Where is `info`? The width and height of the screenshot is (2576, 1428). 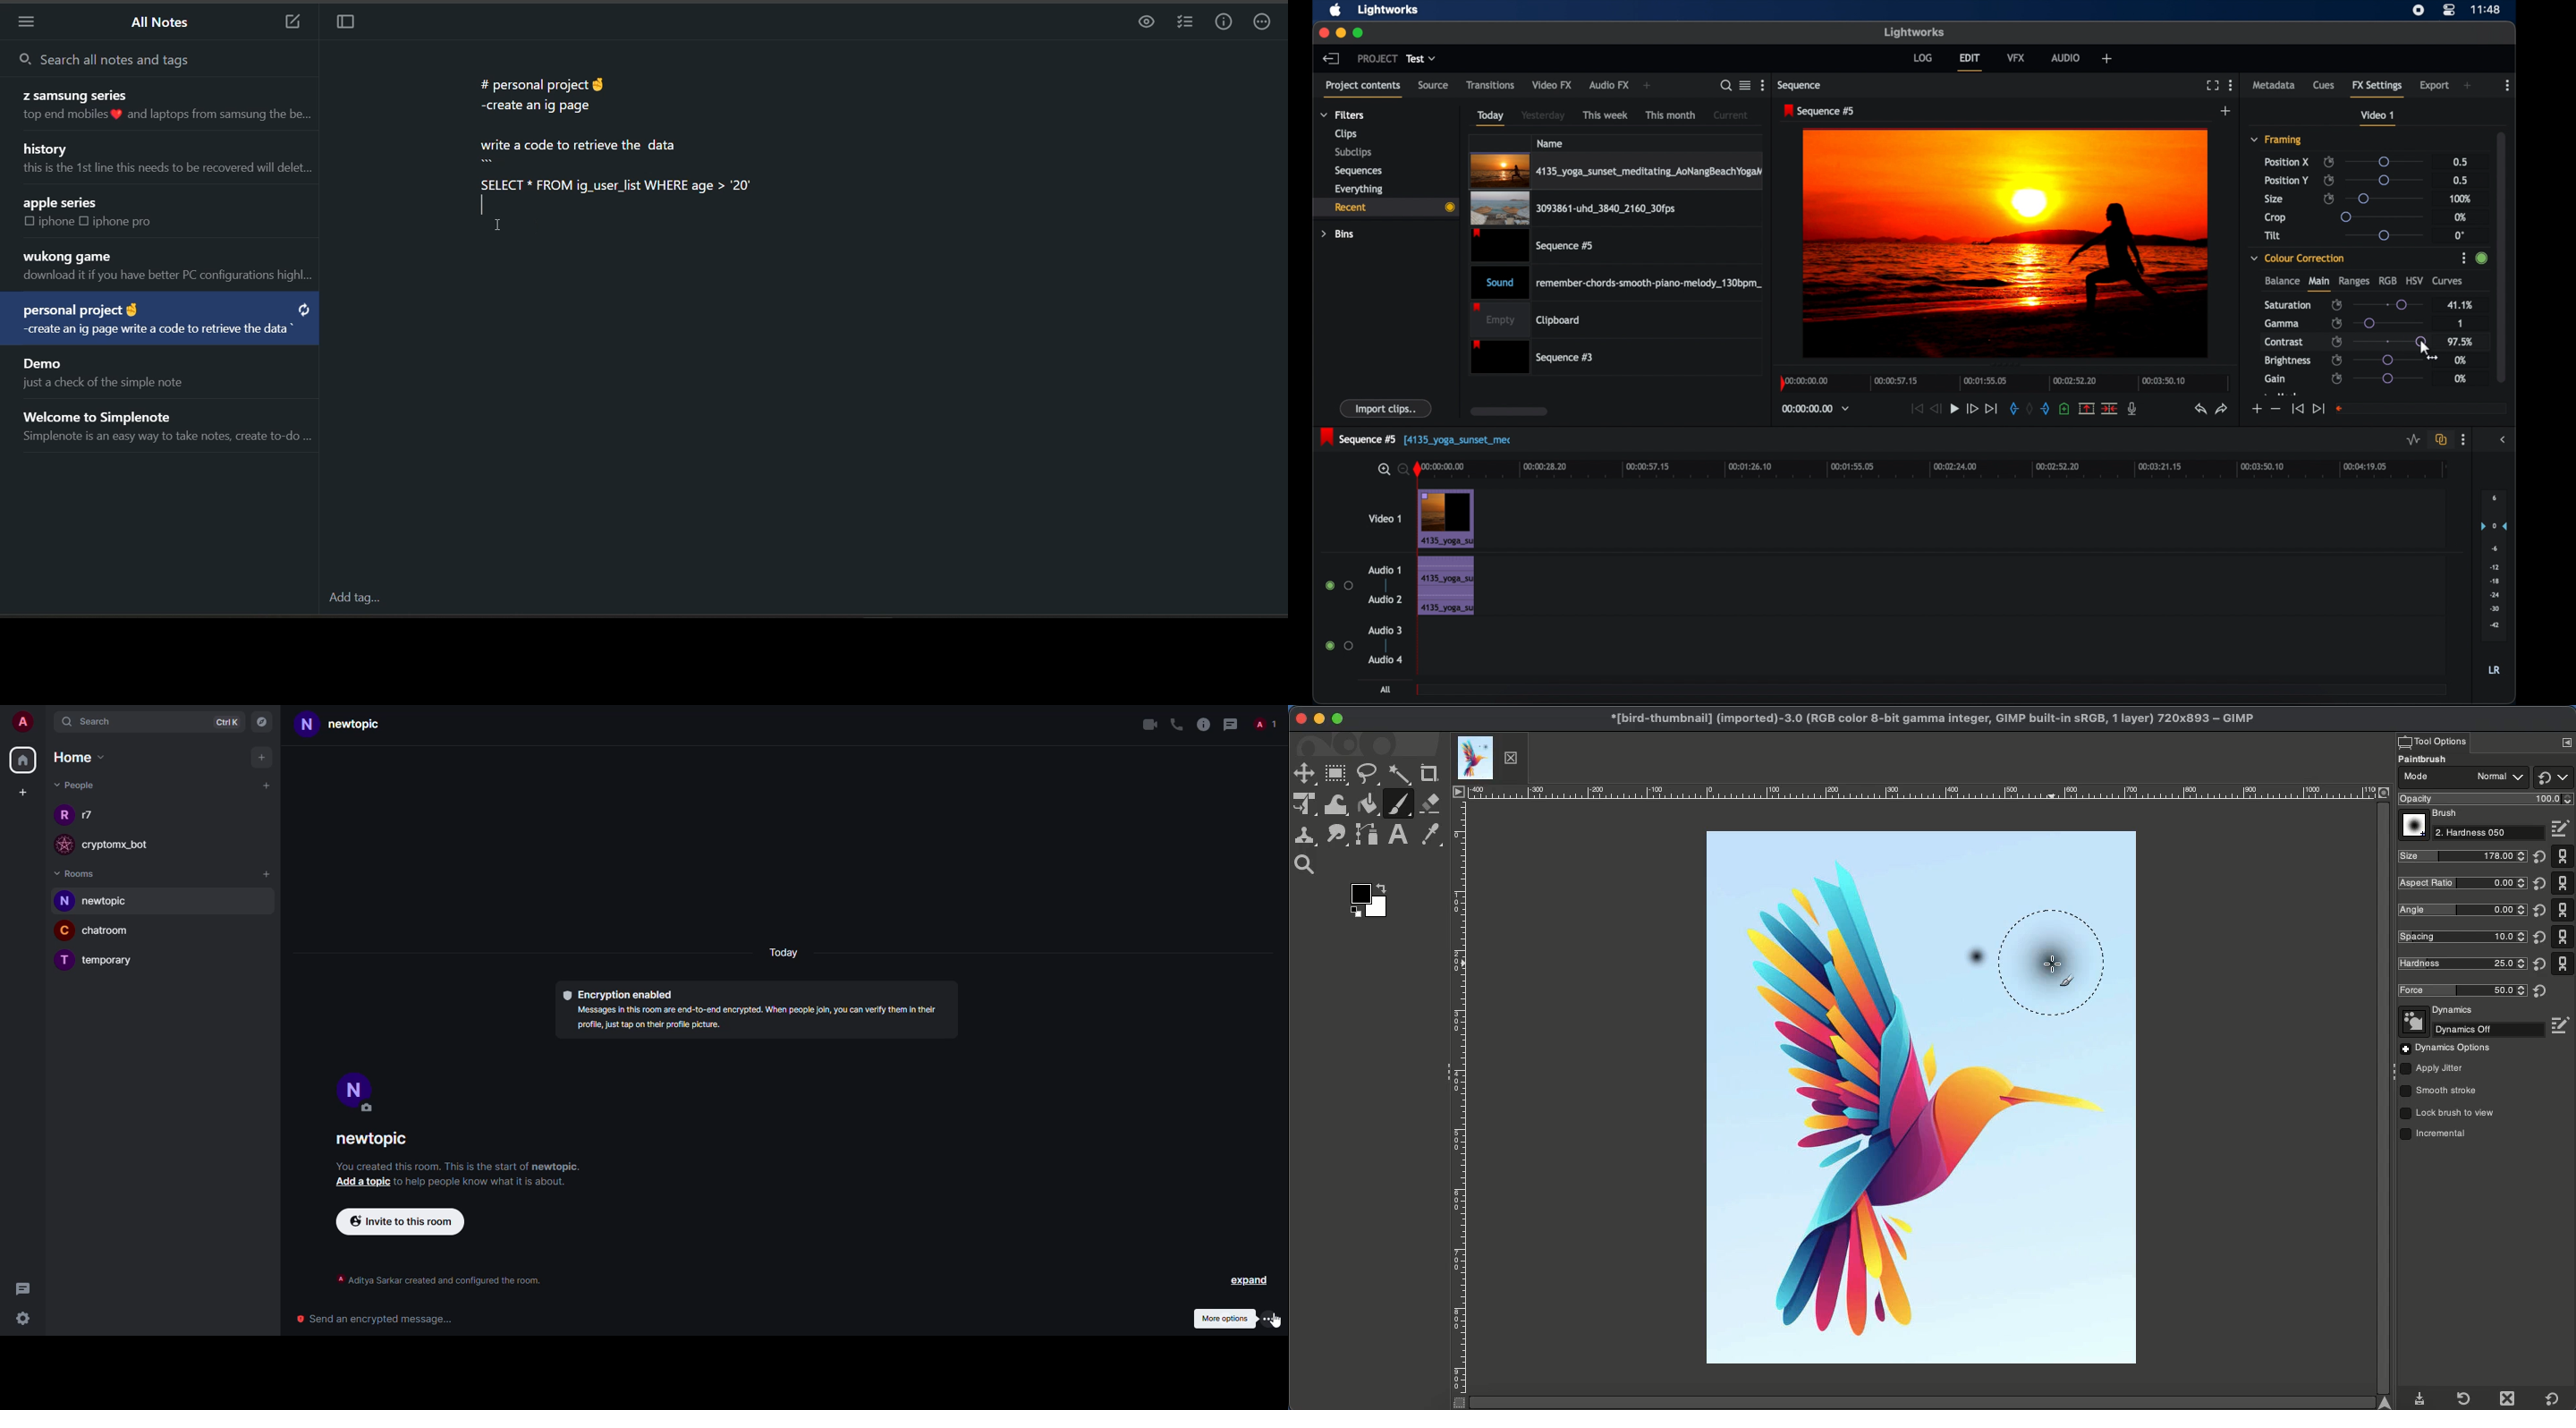 info is located at coordinates (459, 1166).